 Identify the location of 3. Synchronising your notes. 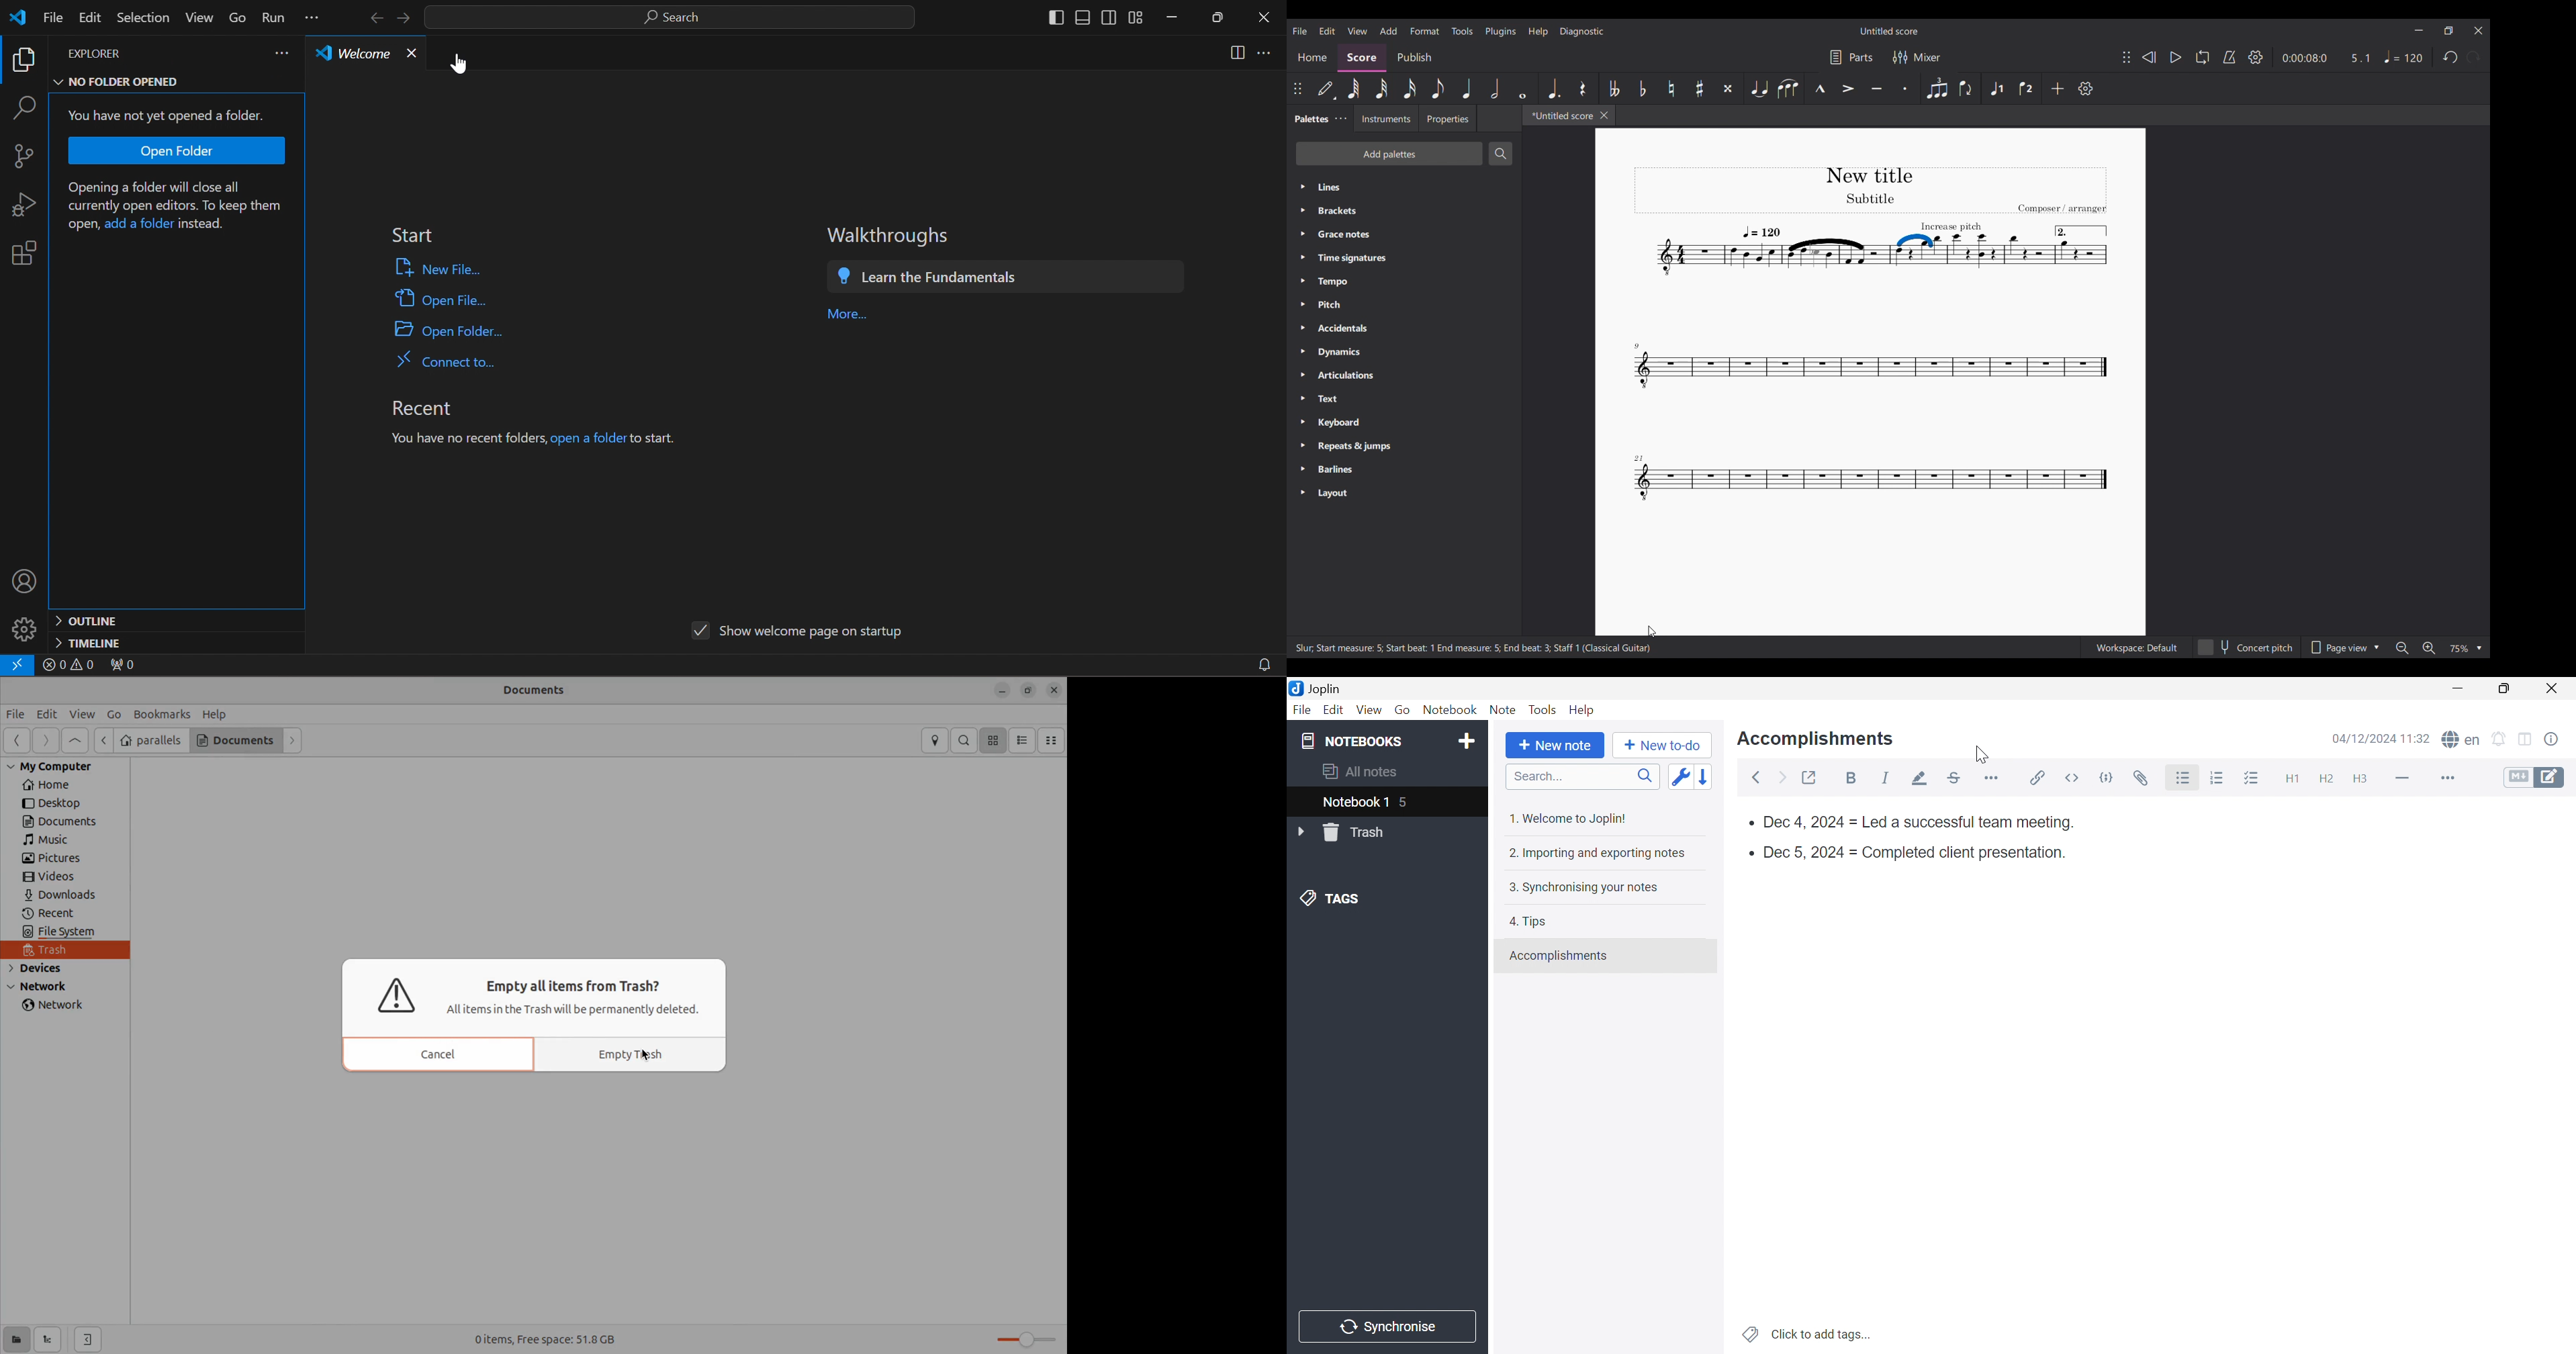
(1583, 886).